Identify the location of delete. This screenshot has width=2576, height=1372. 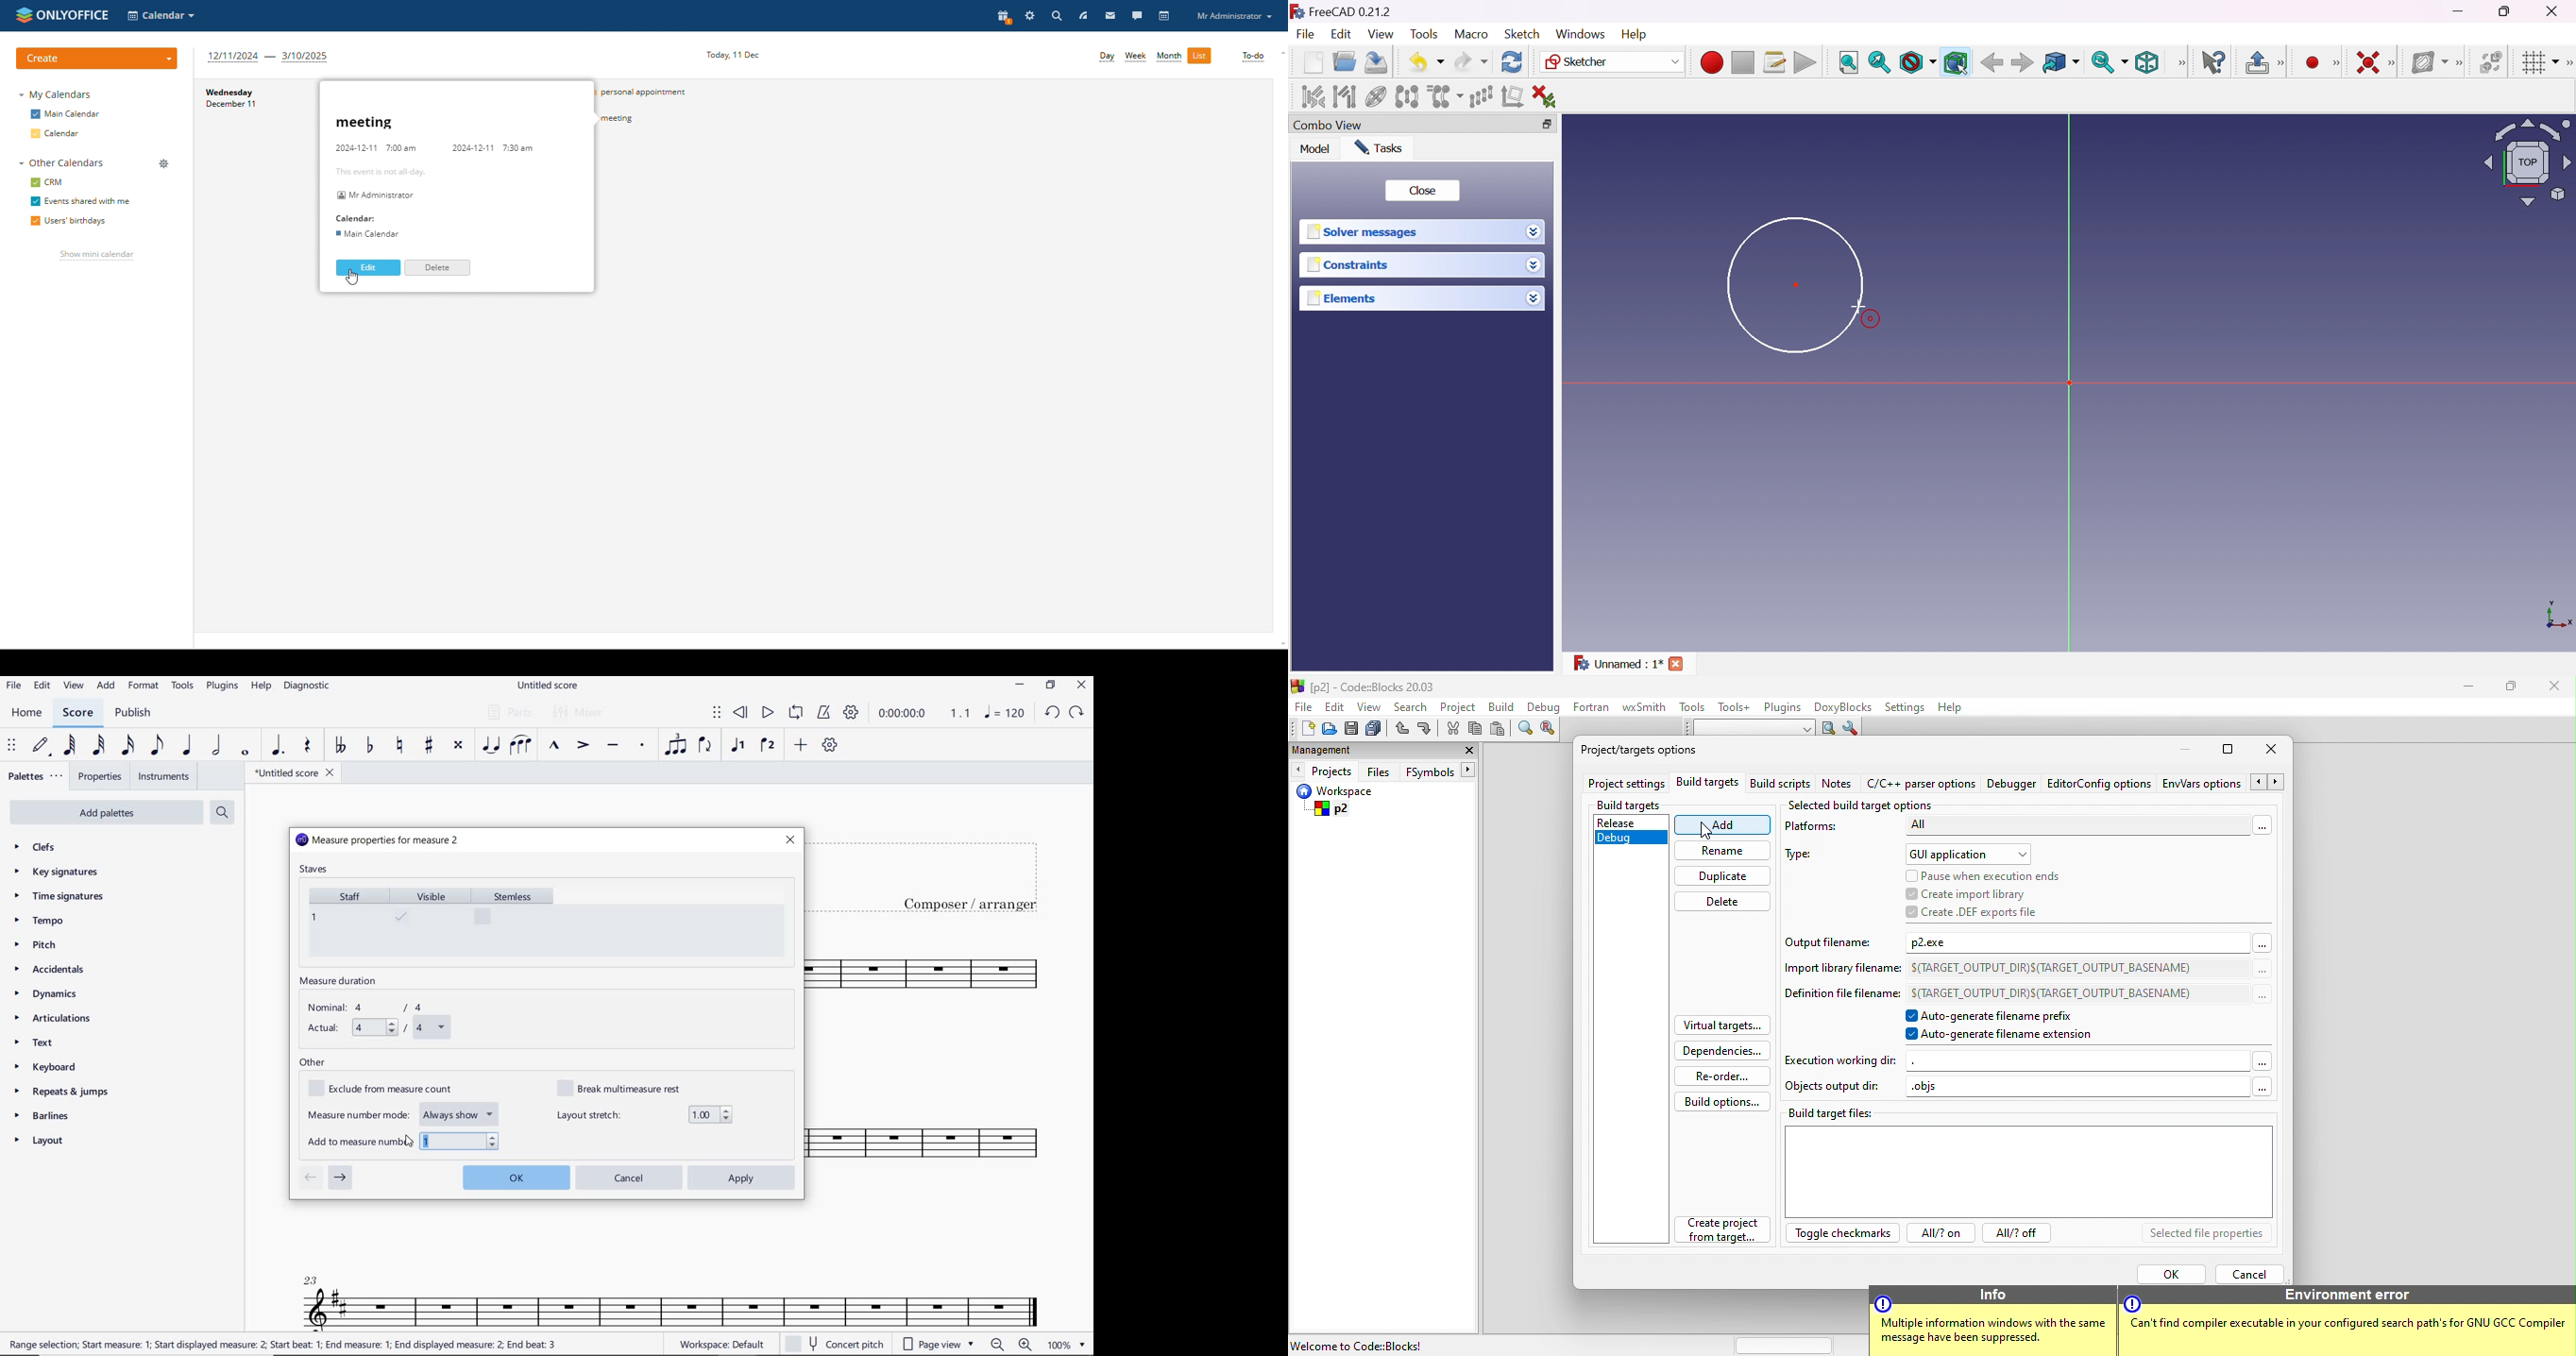
(1729, 904).